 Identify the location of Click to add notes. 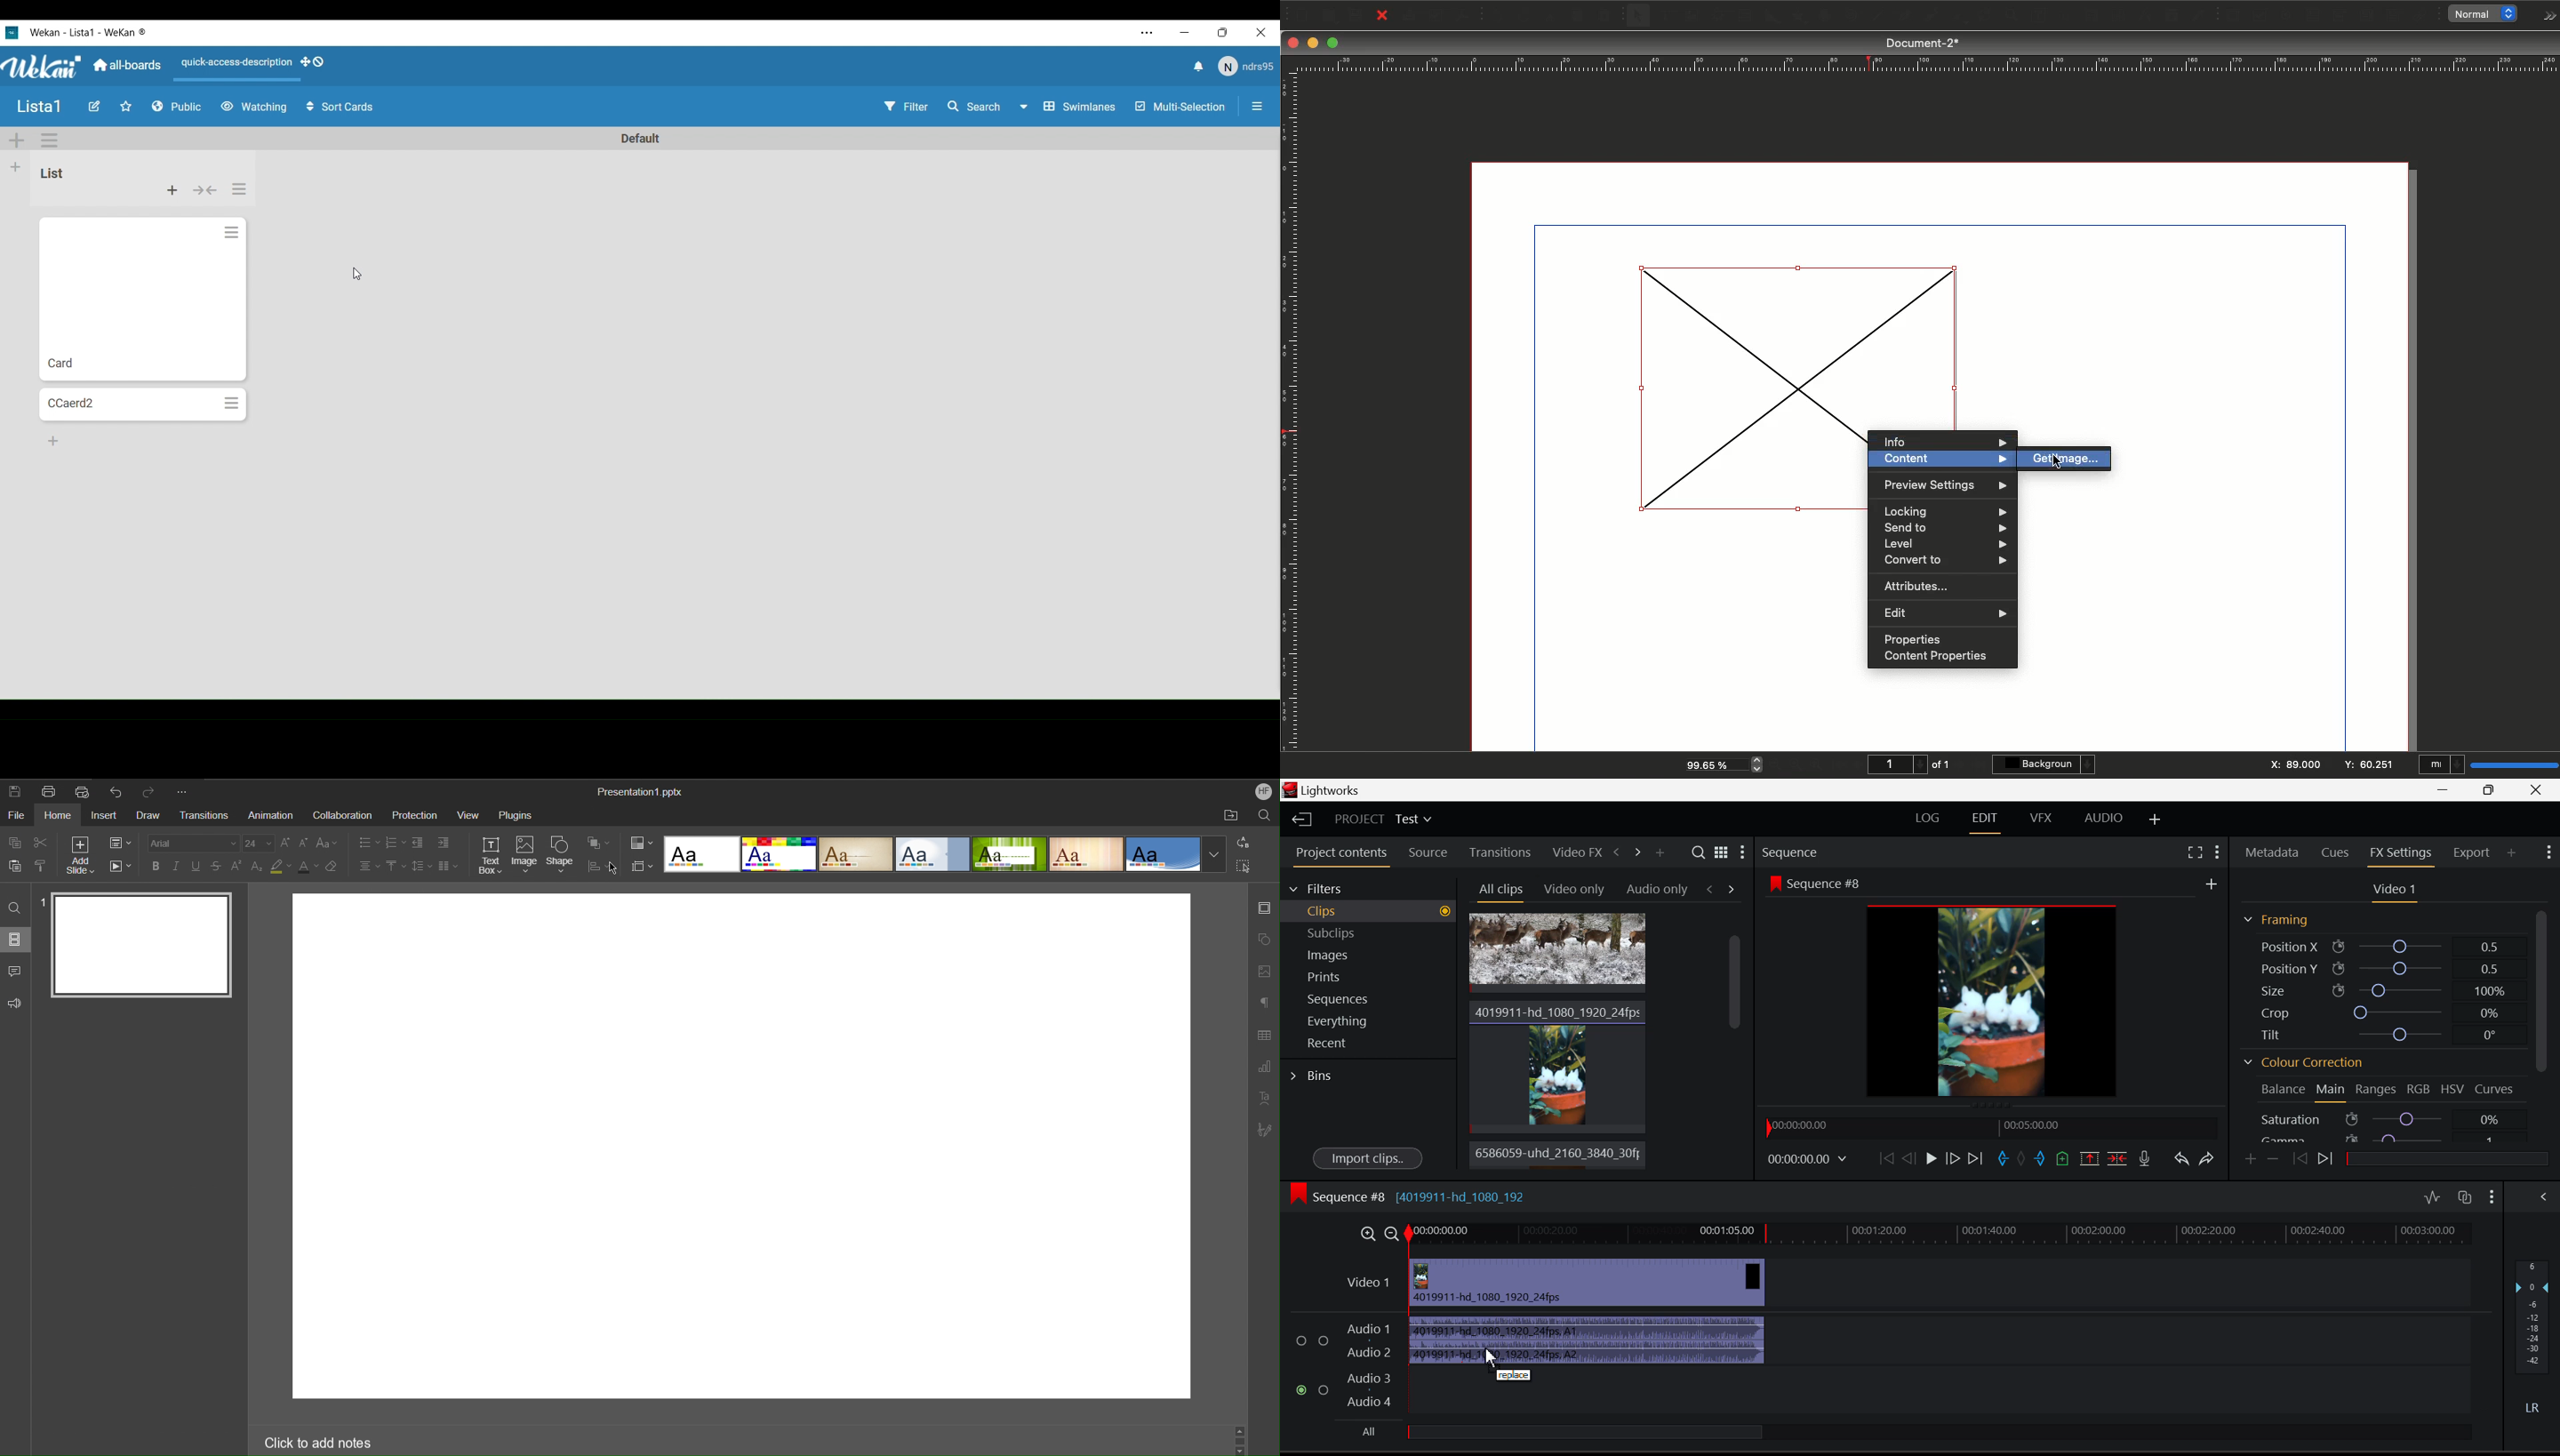
(315, 1443).